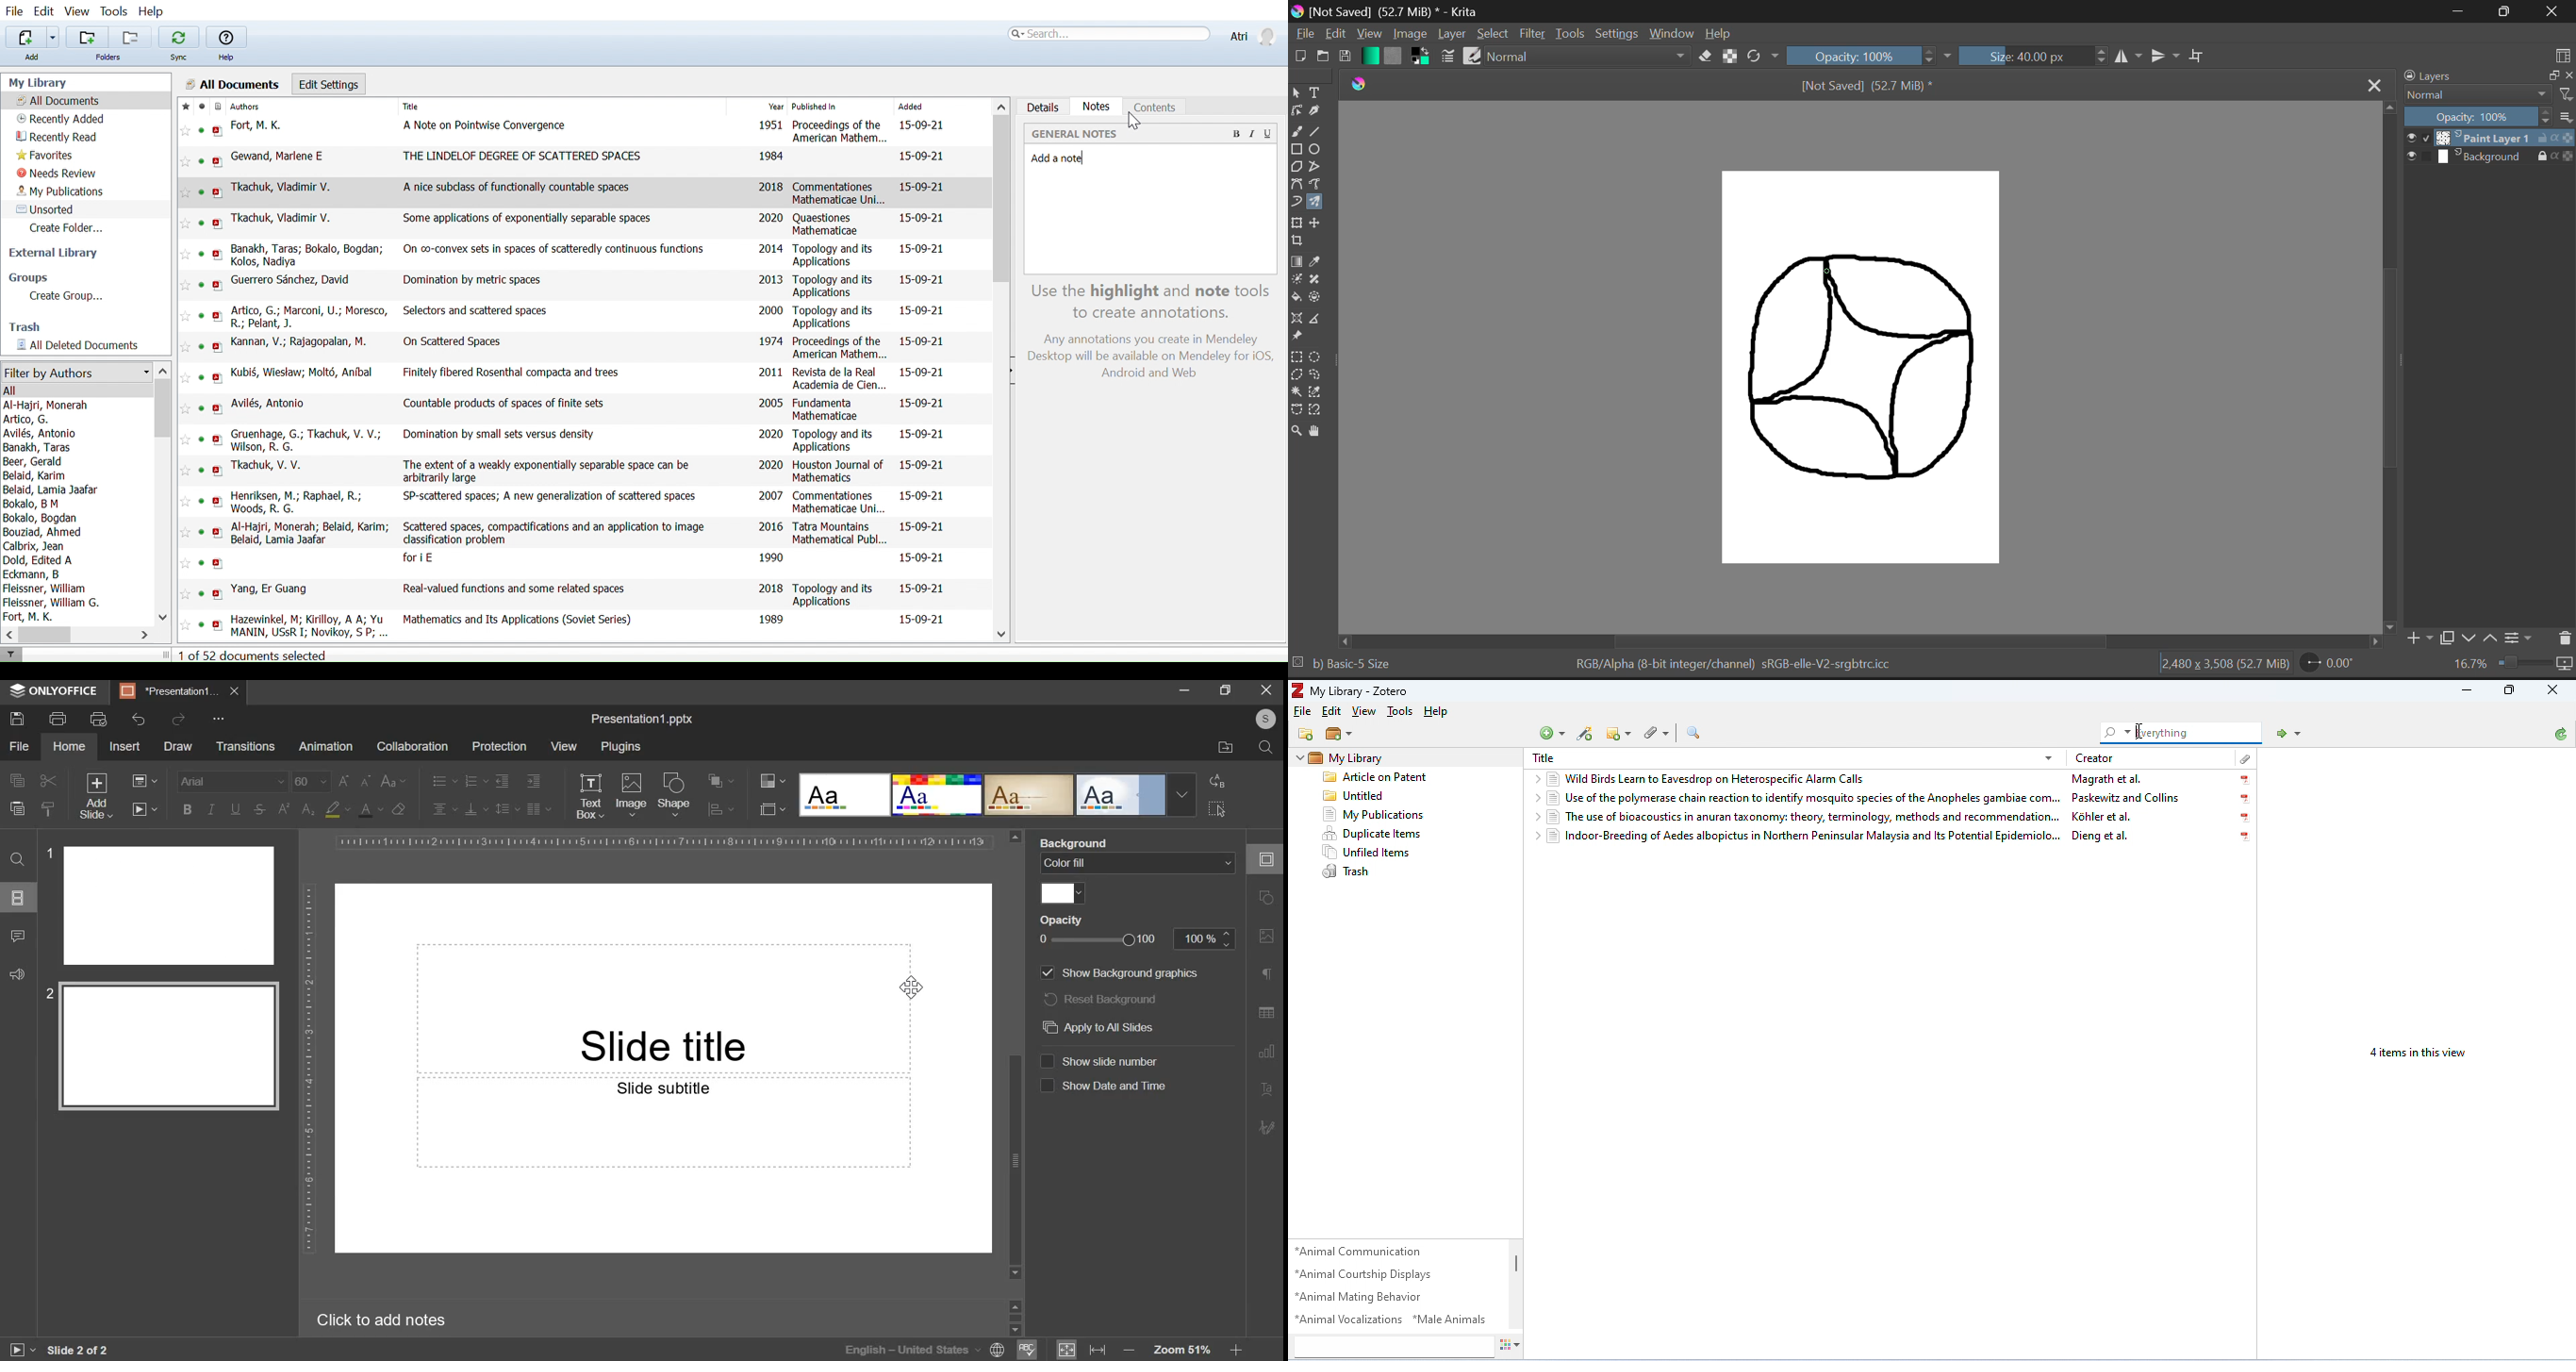 The width and height of the screenshot is (2576, 1372). I want to click on 1951, so click(771, 126).